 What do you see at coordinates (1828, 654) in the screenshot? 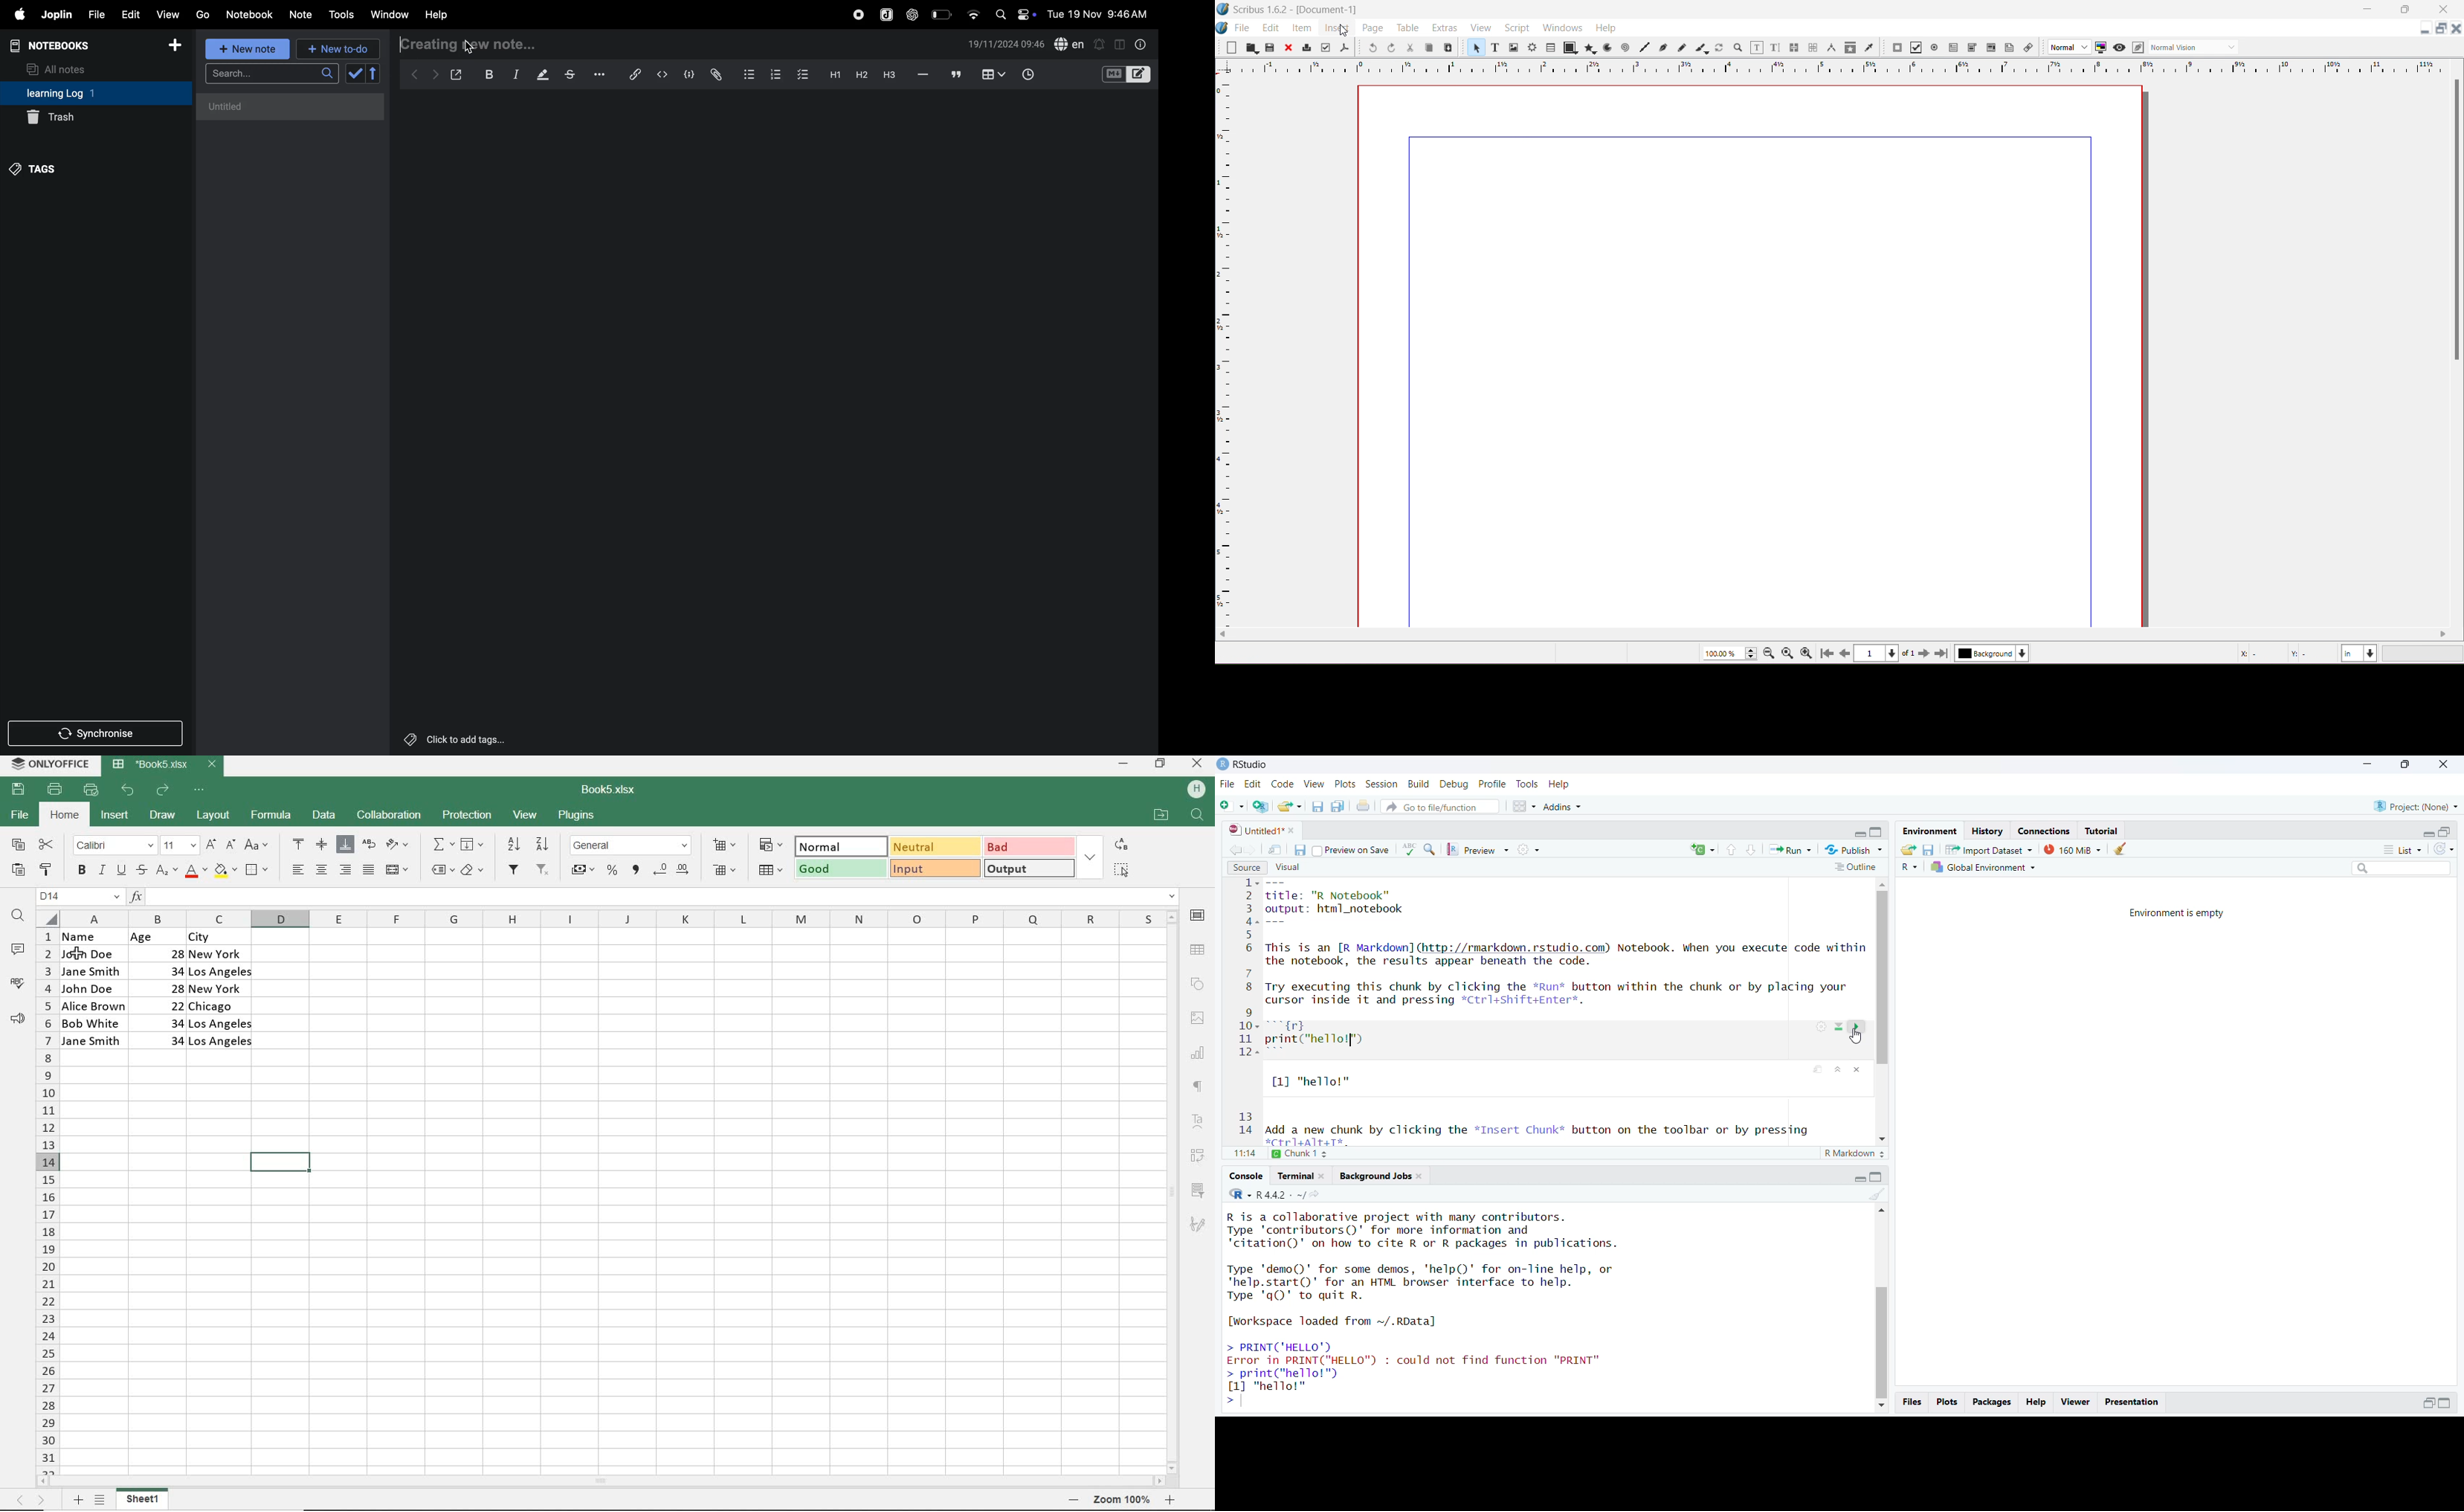
I see `Go to the first page` at bounding box center [1828, 654].